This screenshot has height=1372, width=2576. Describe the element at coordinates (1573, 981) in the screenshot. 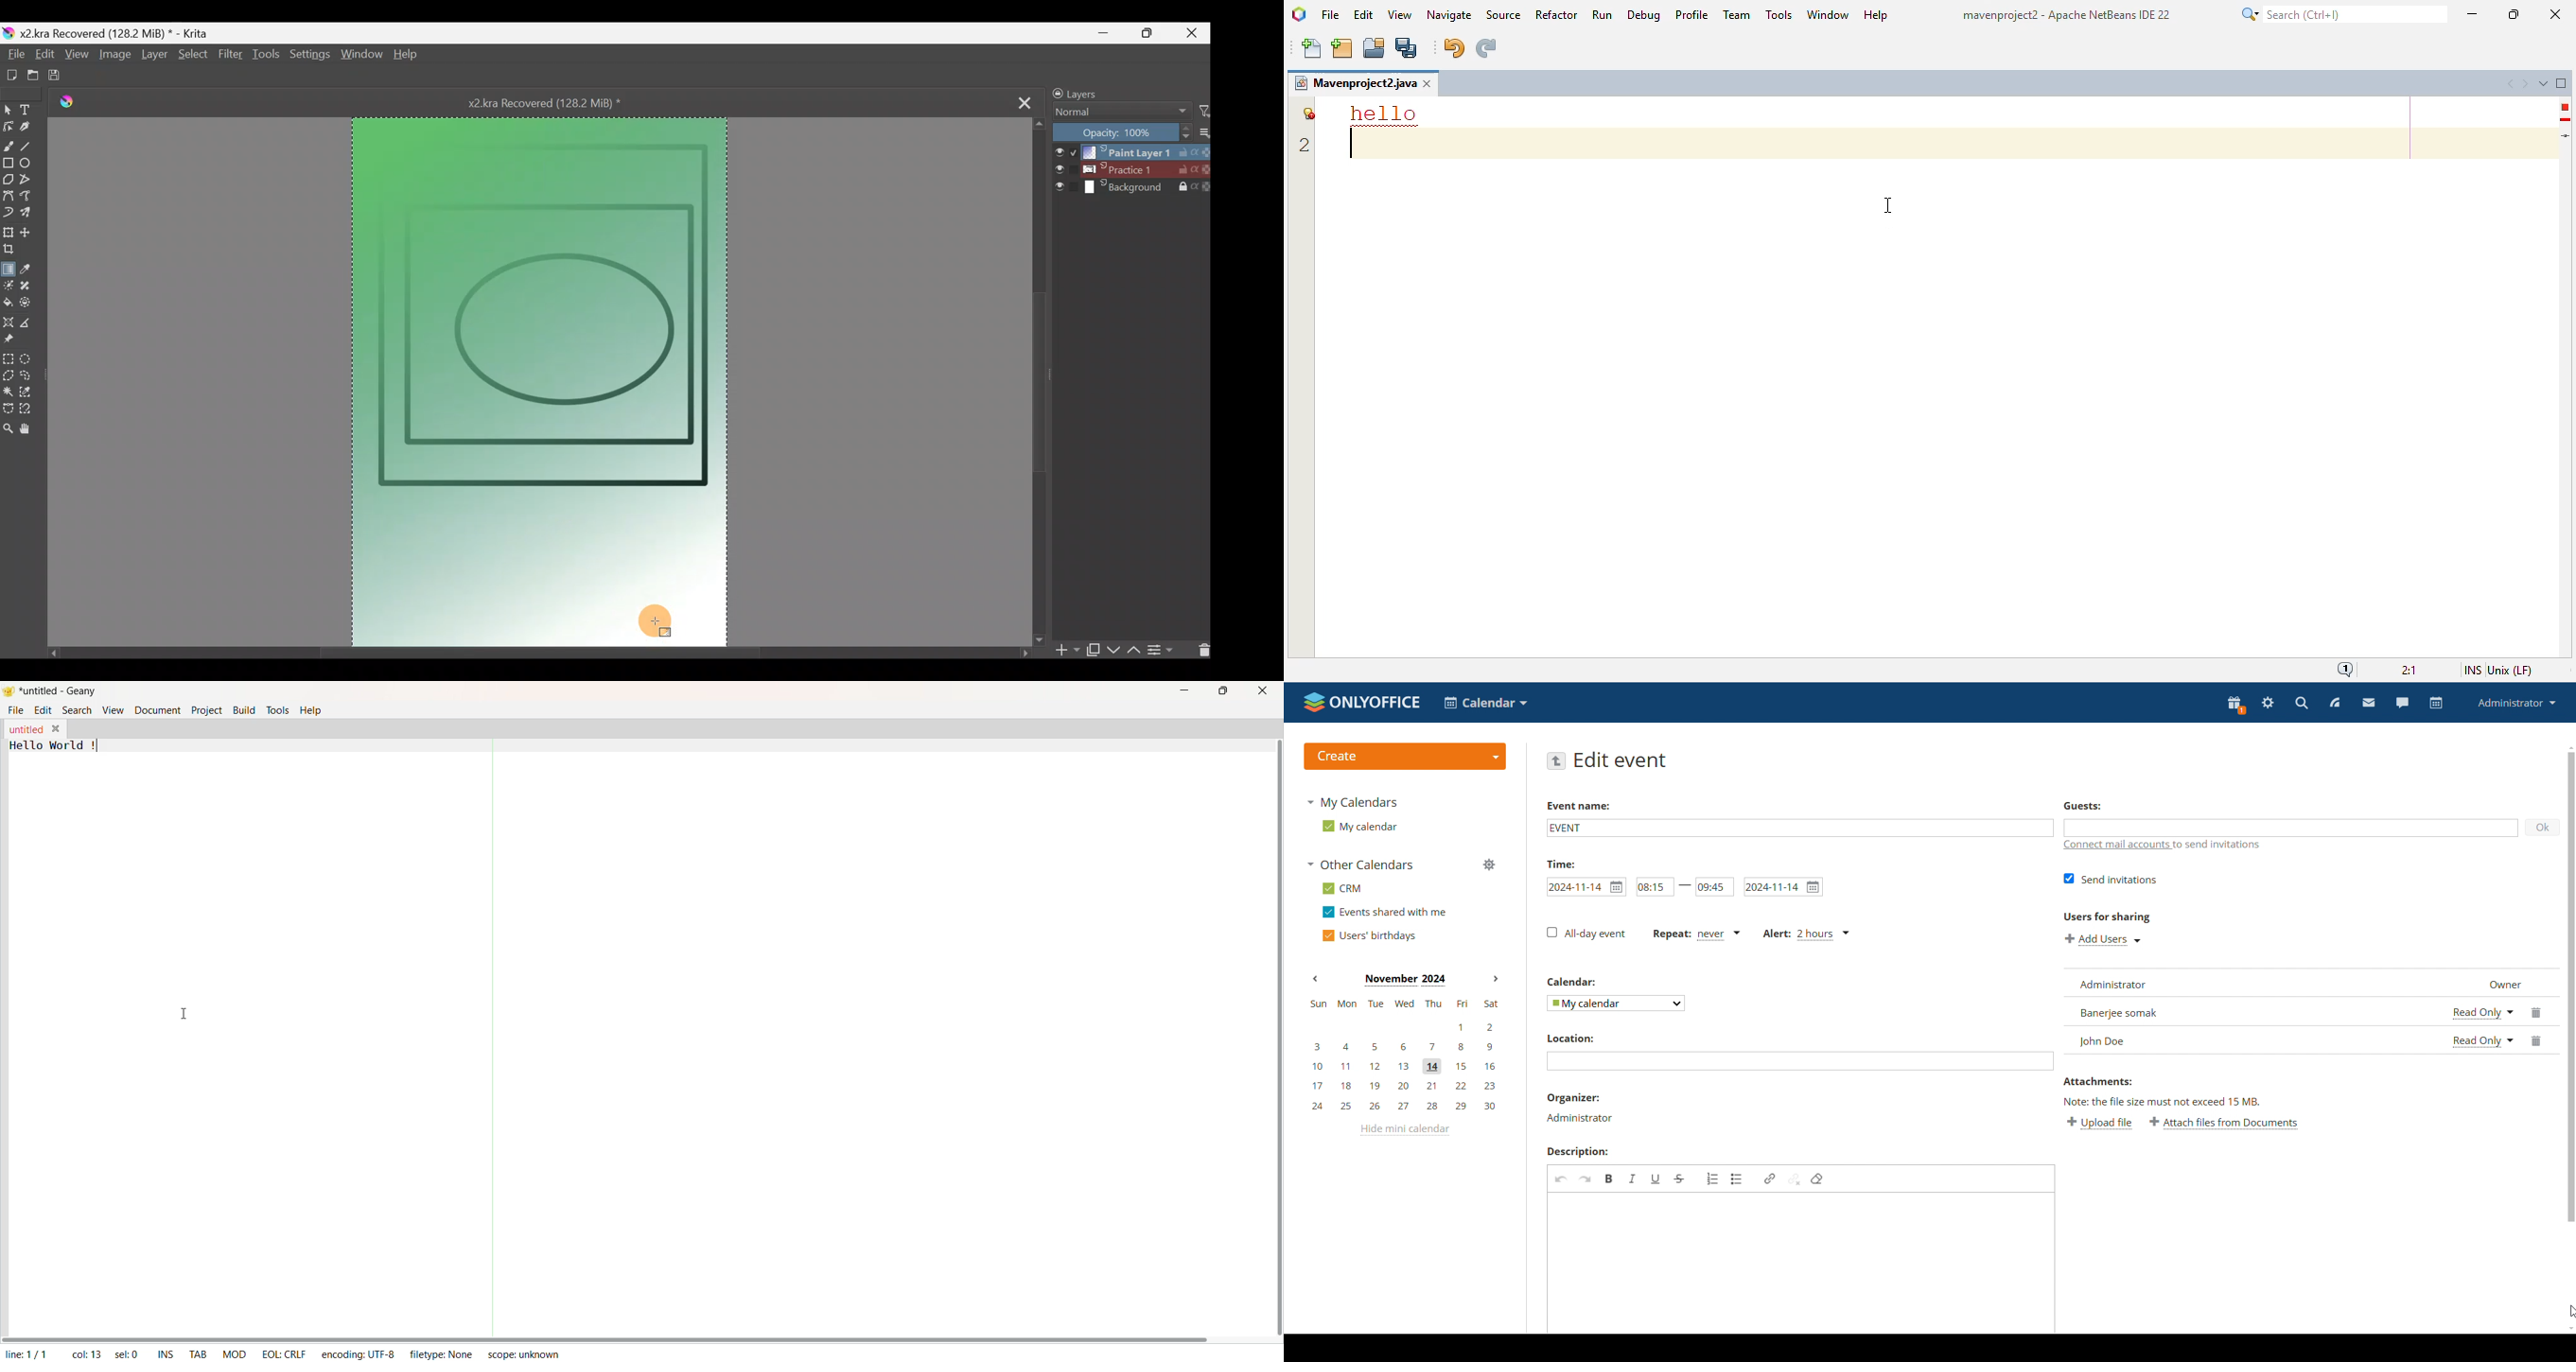

I see `Calendar` at that location.